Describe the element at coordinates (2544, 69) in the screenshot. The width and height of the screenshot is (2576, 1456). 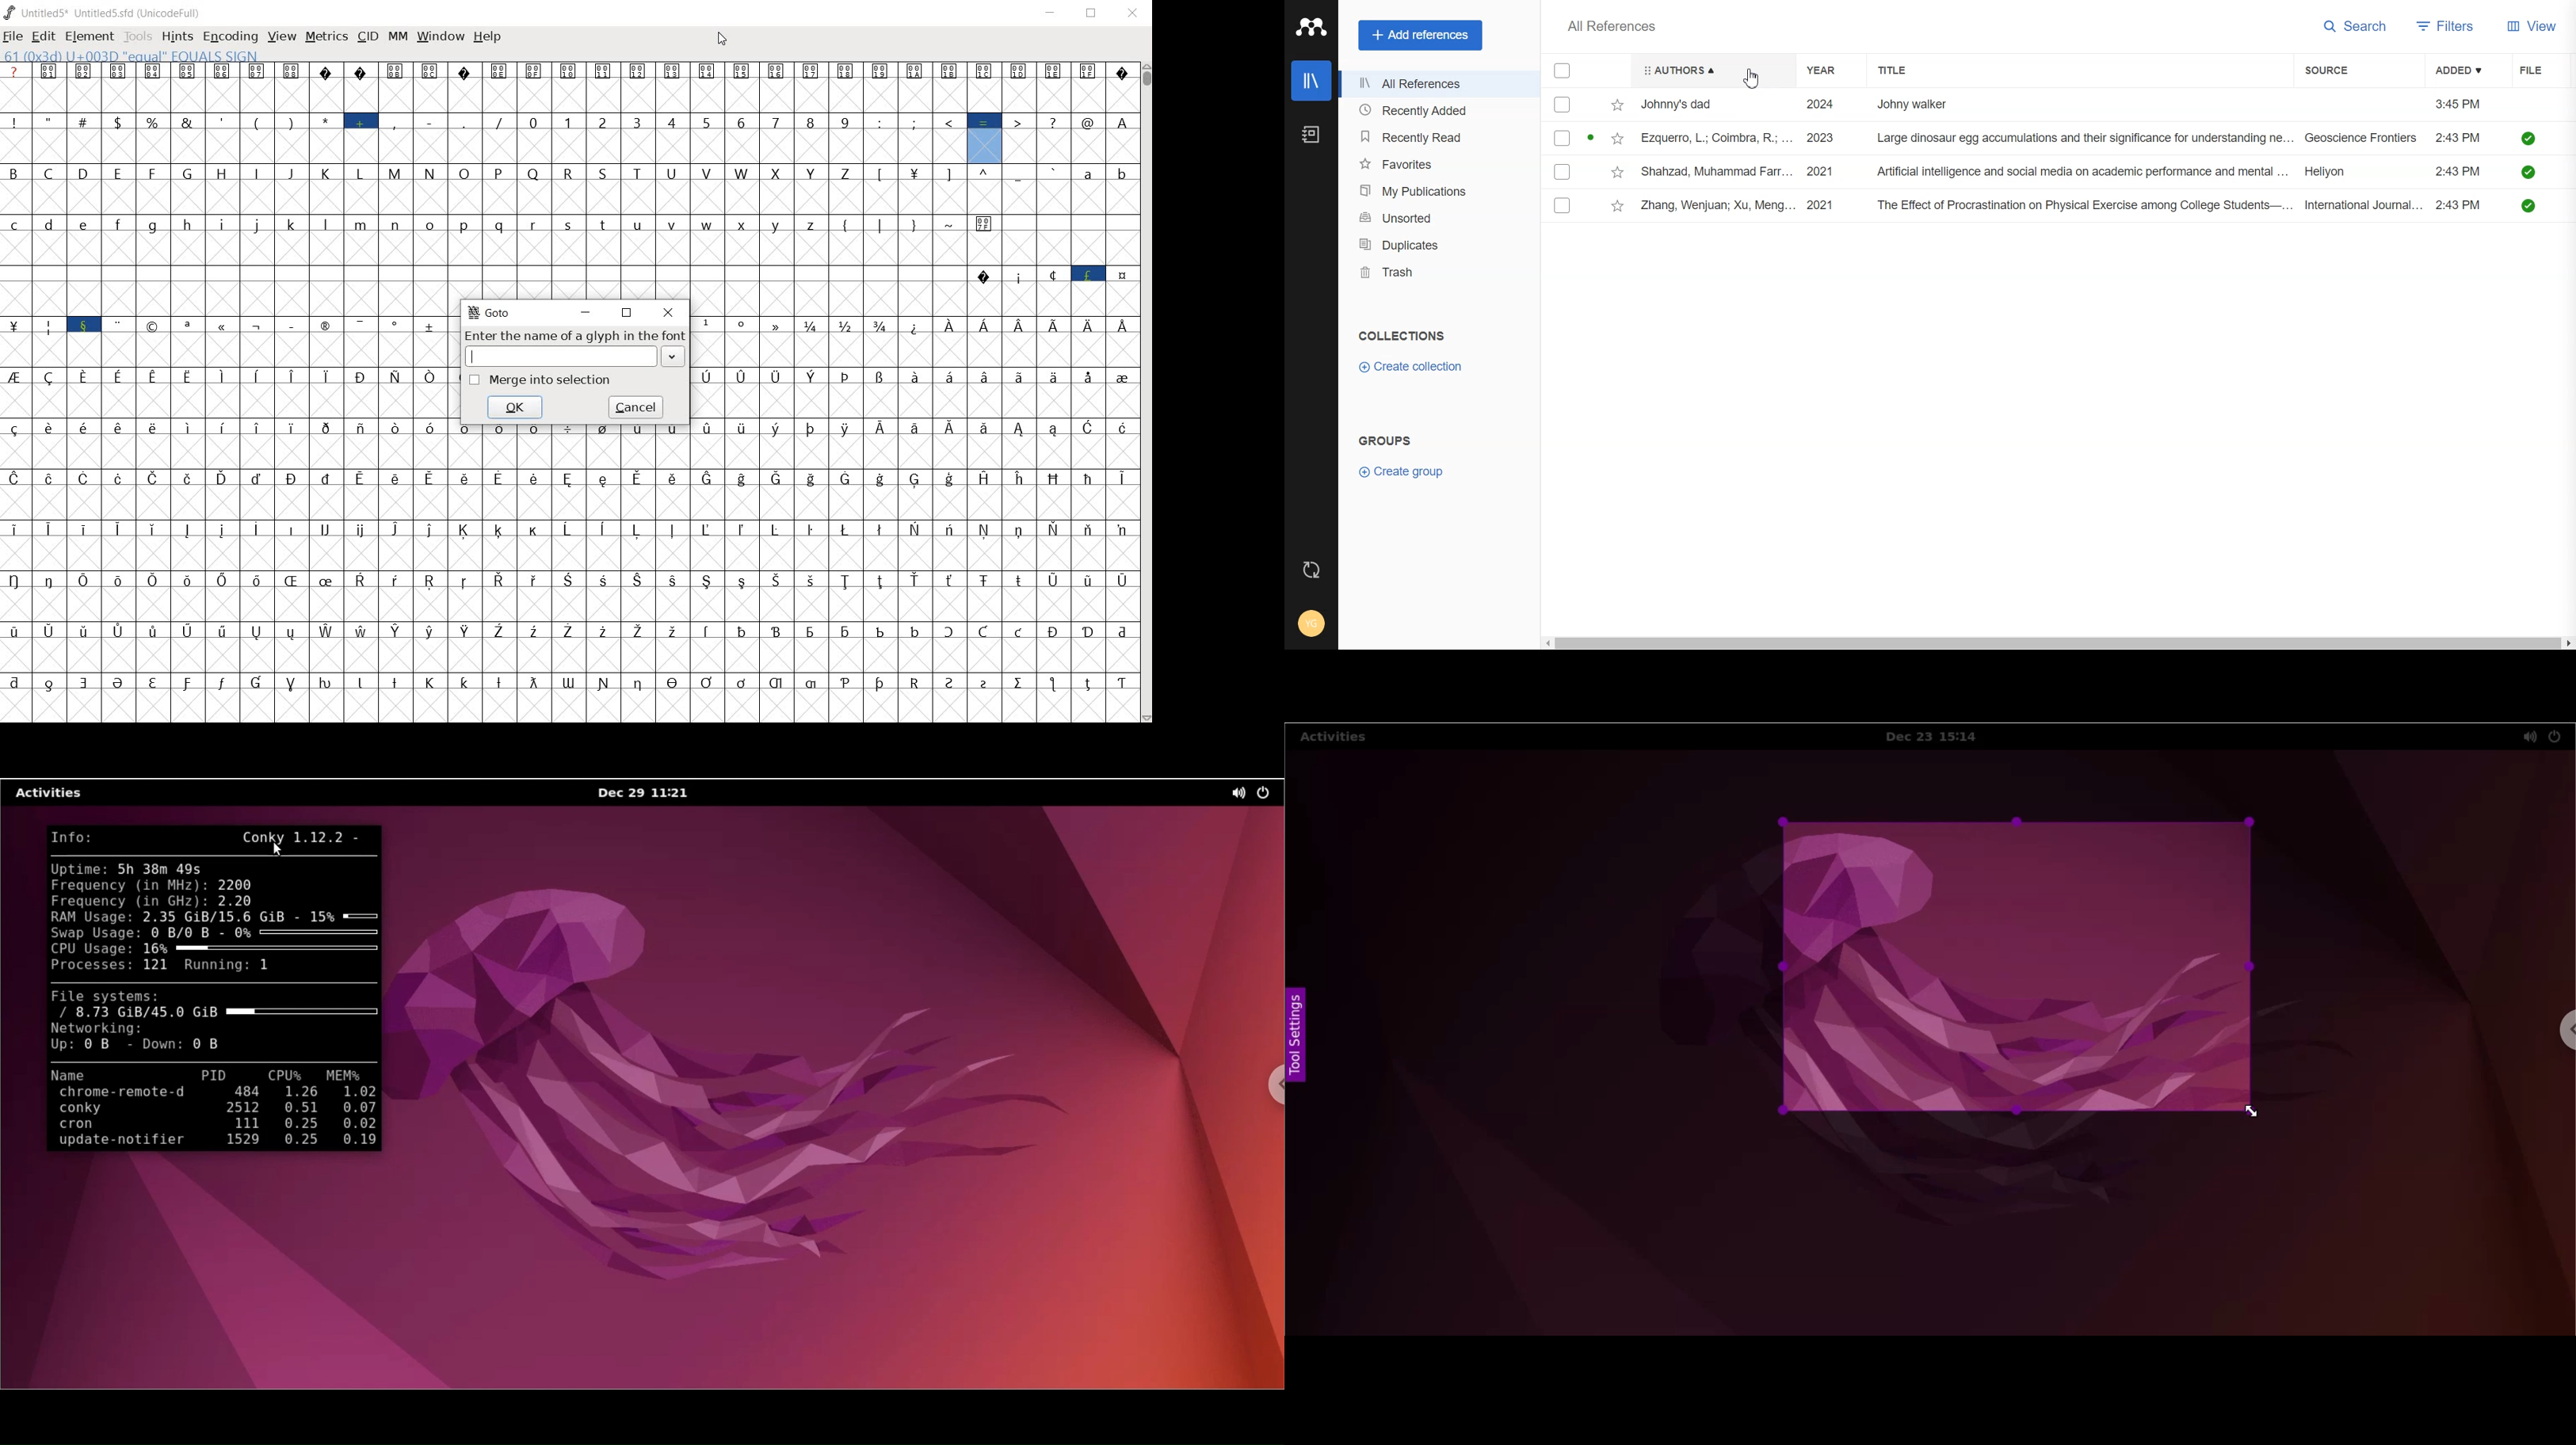
I see `File` at that location.